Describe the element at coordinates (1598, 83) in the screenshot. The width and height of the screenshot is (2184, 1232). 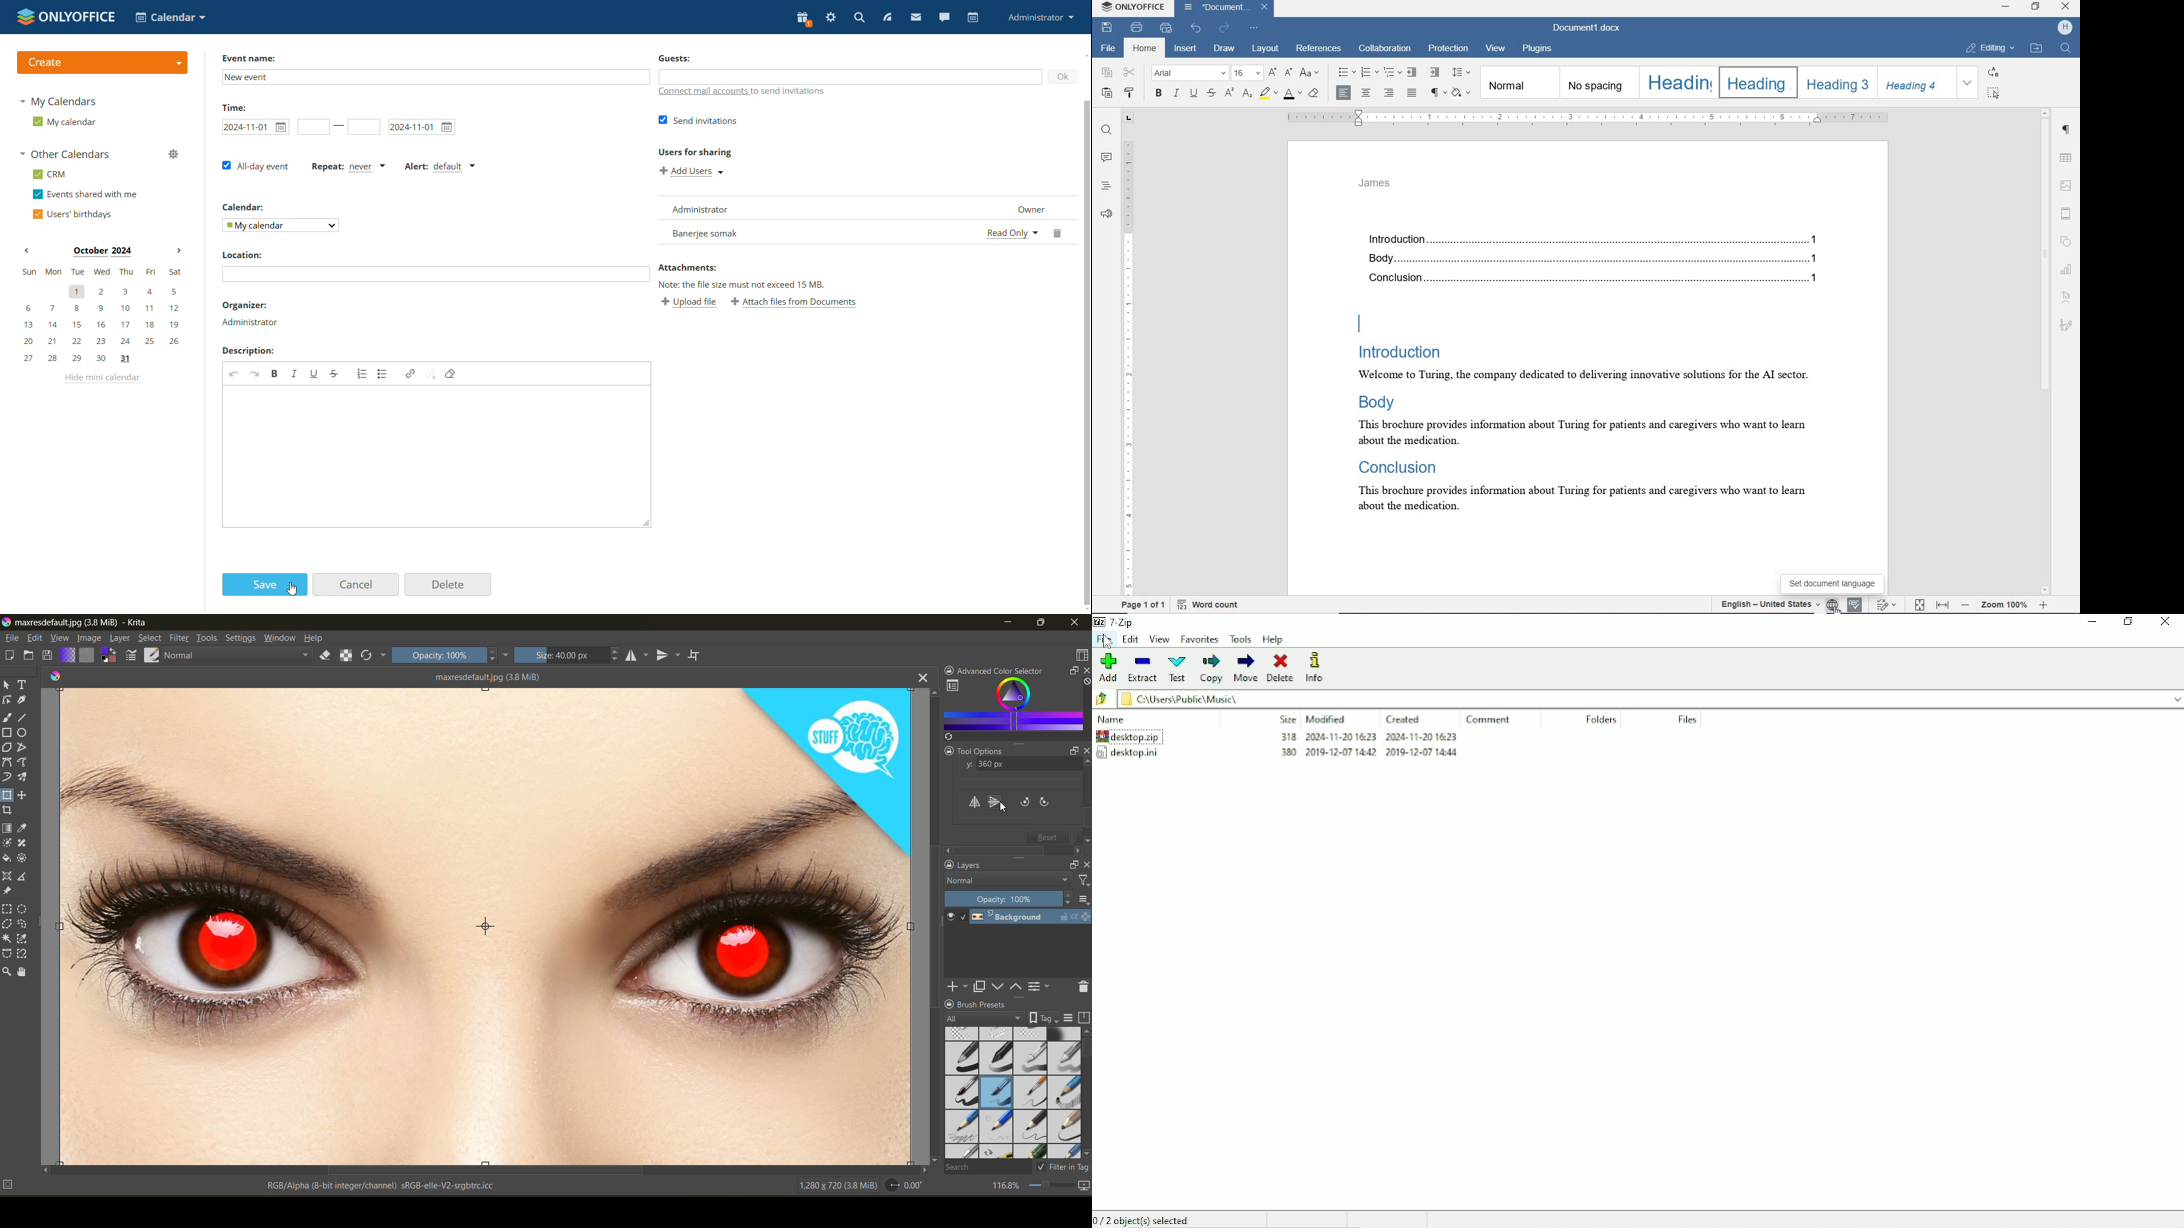
I see `no spacing` at that location.